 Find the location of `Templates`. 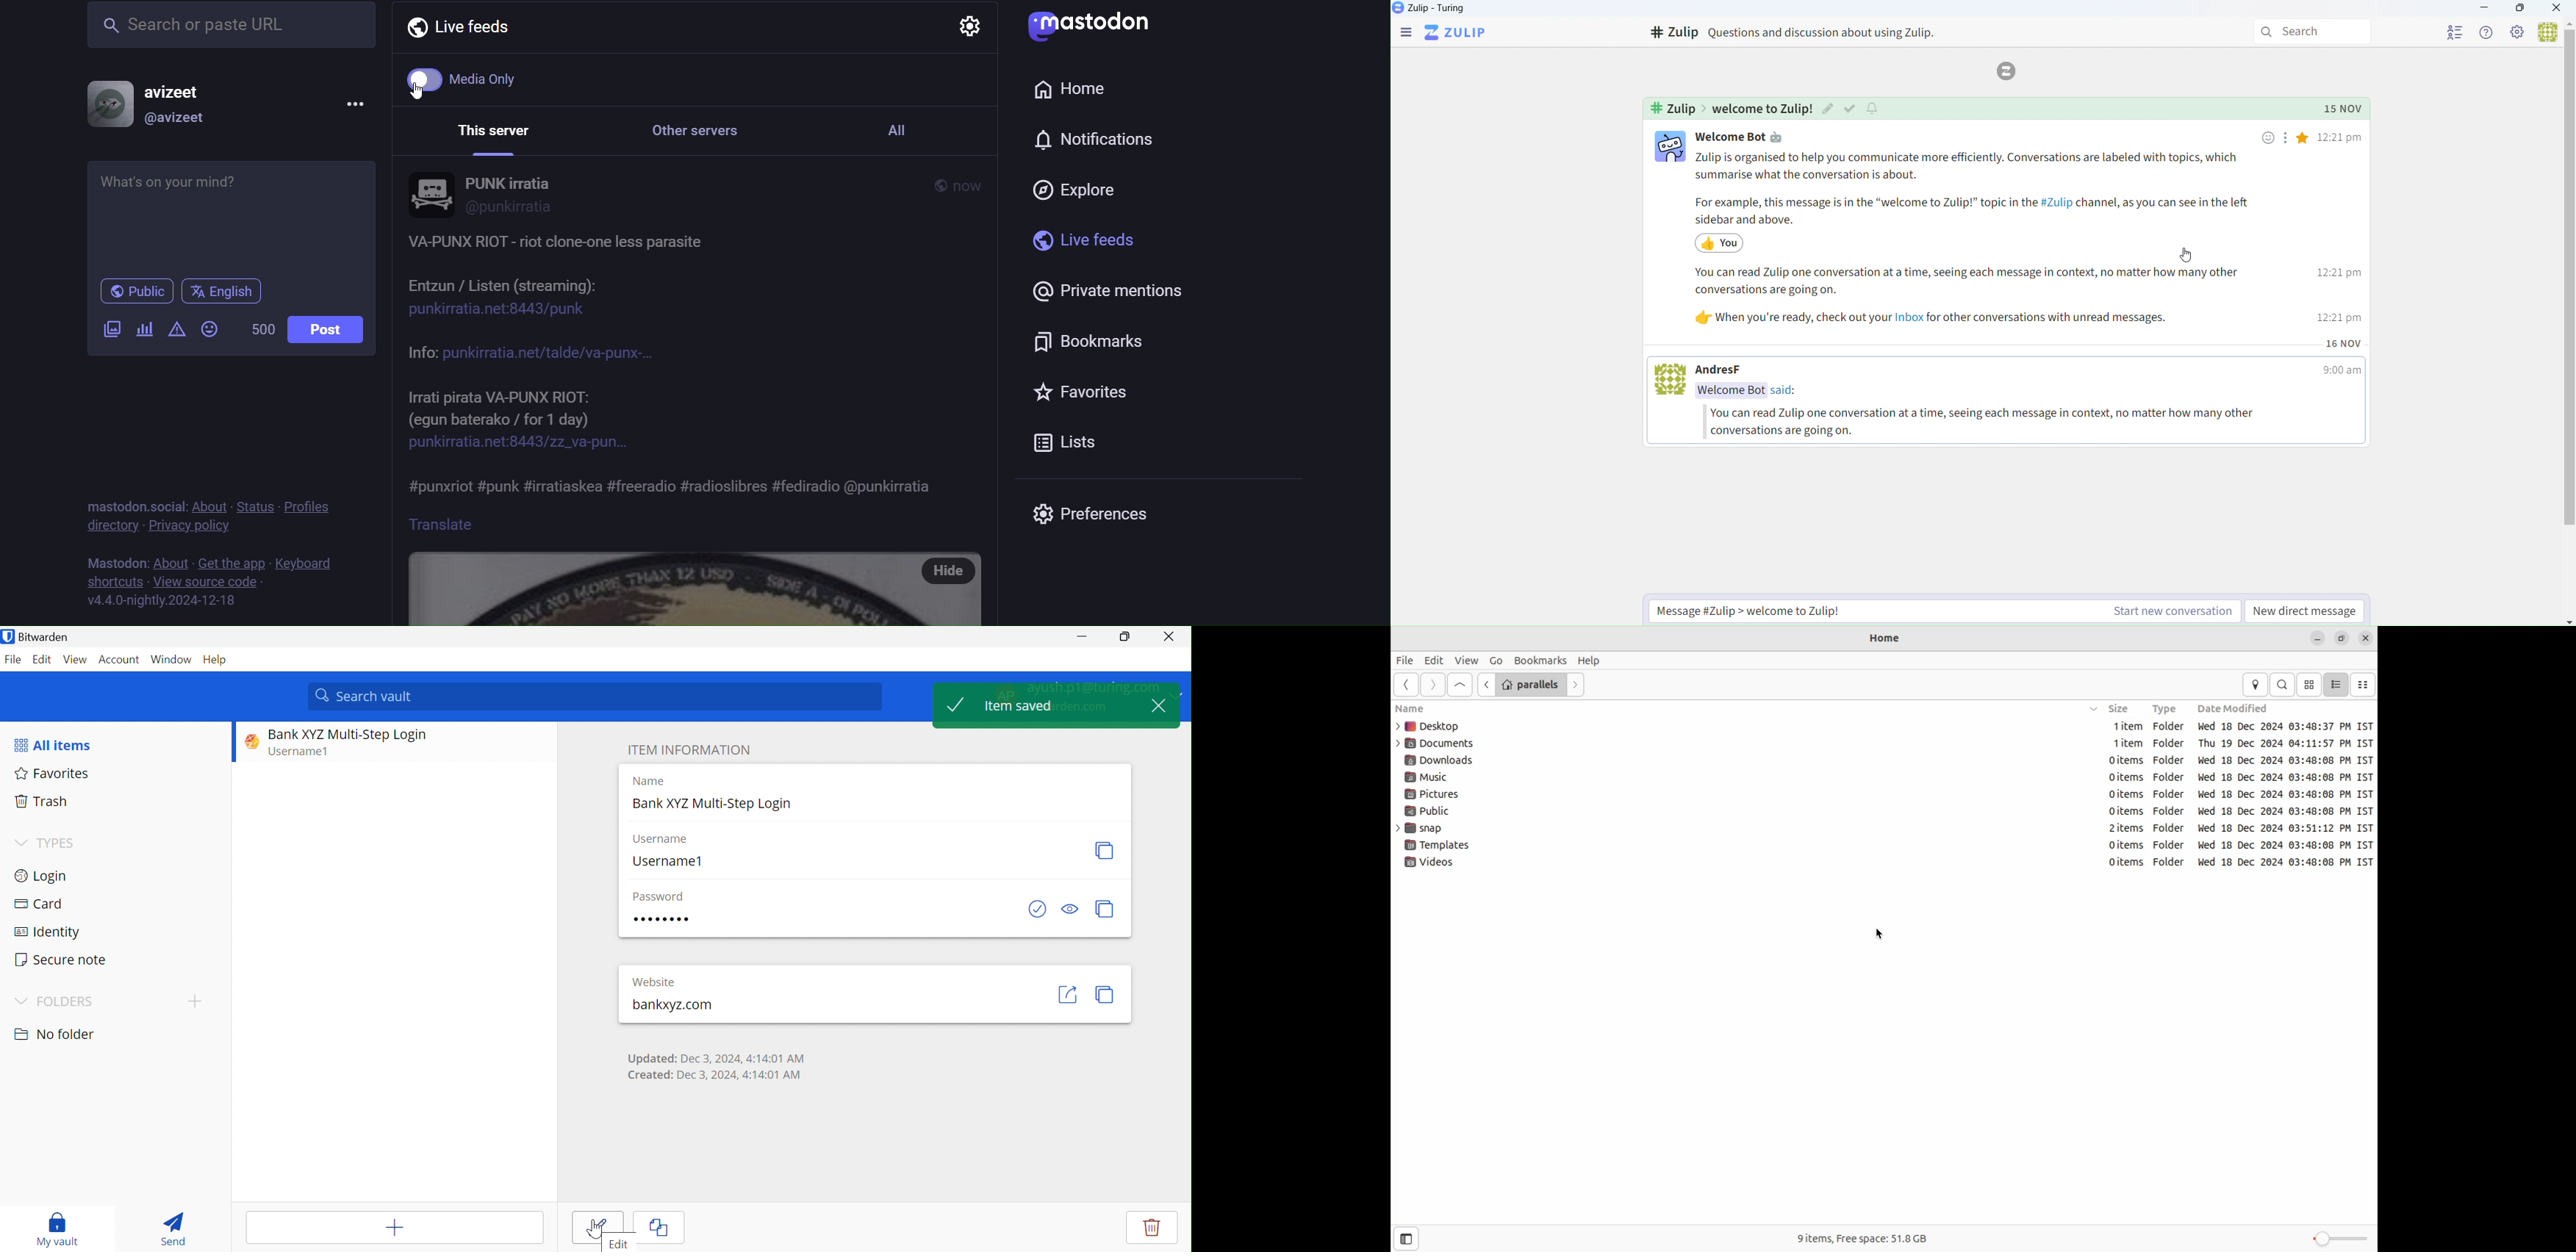

Templates is located at coordinates (1438, 845).